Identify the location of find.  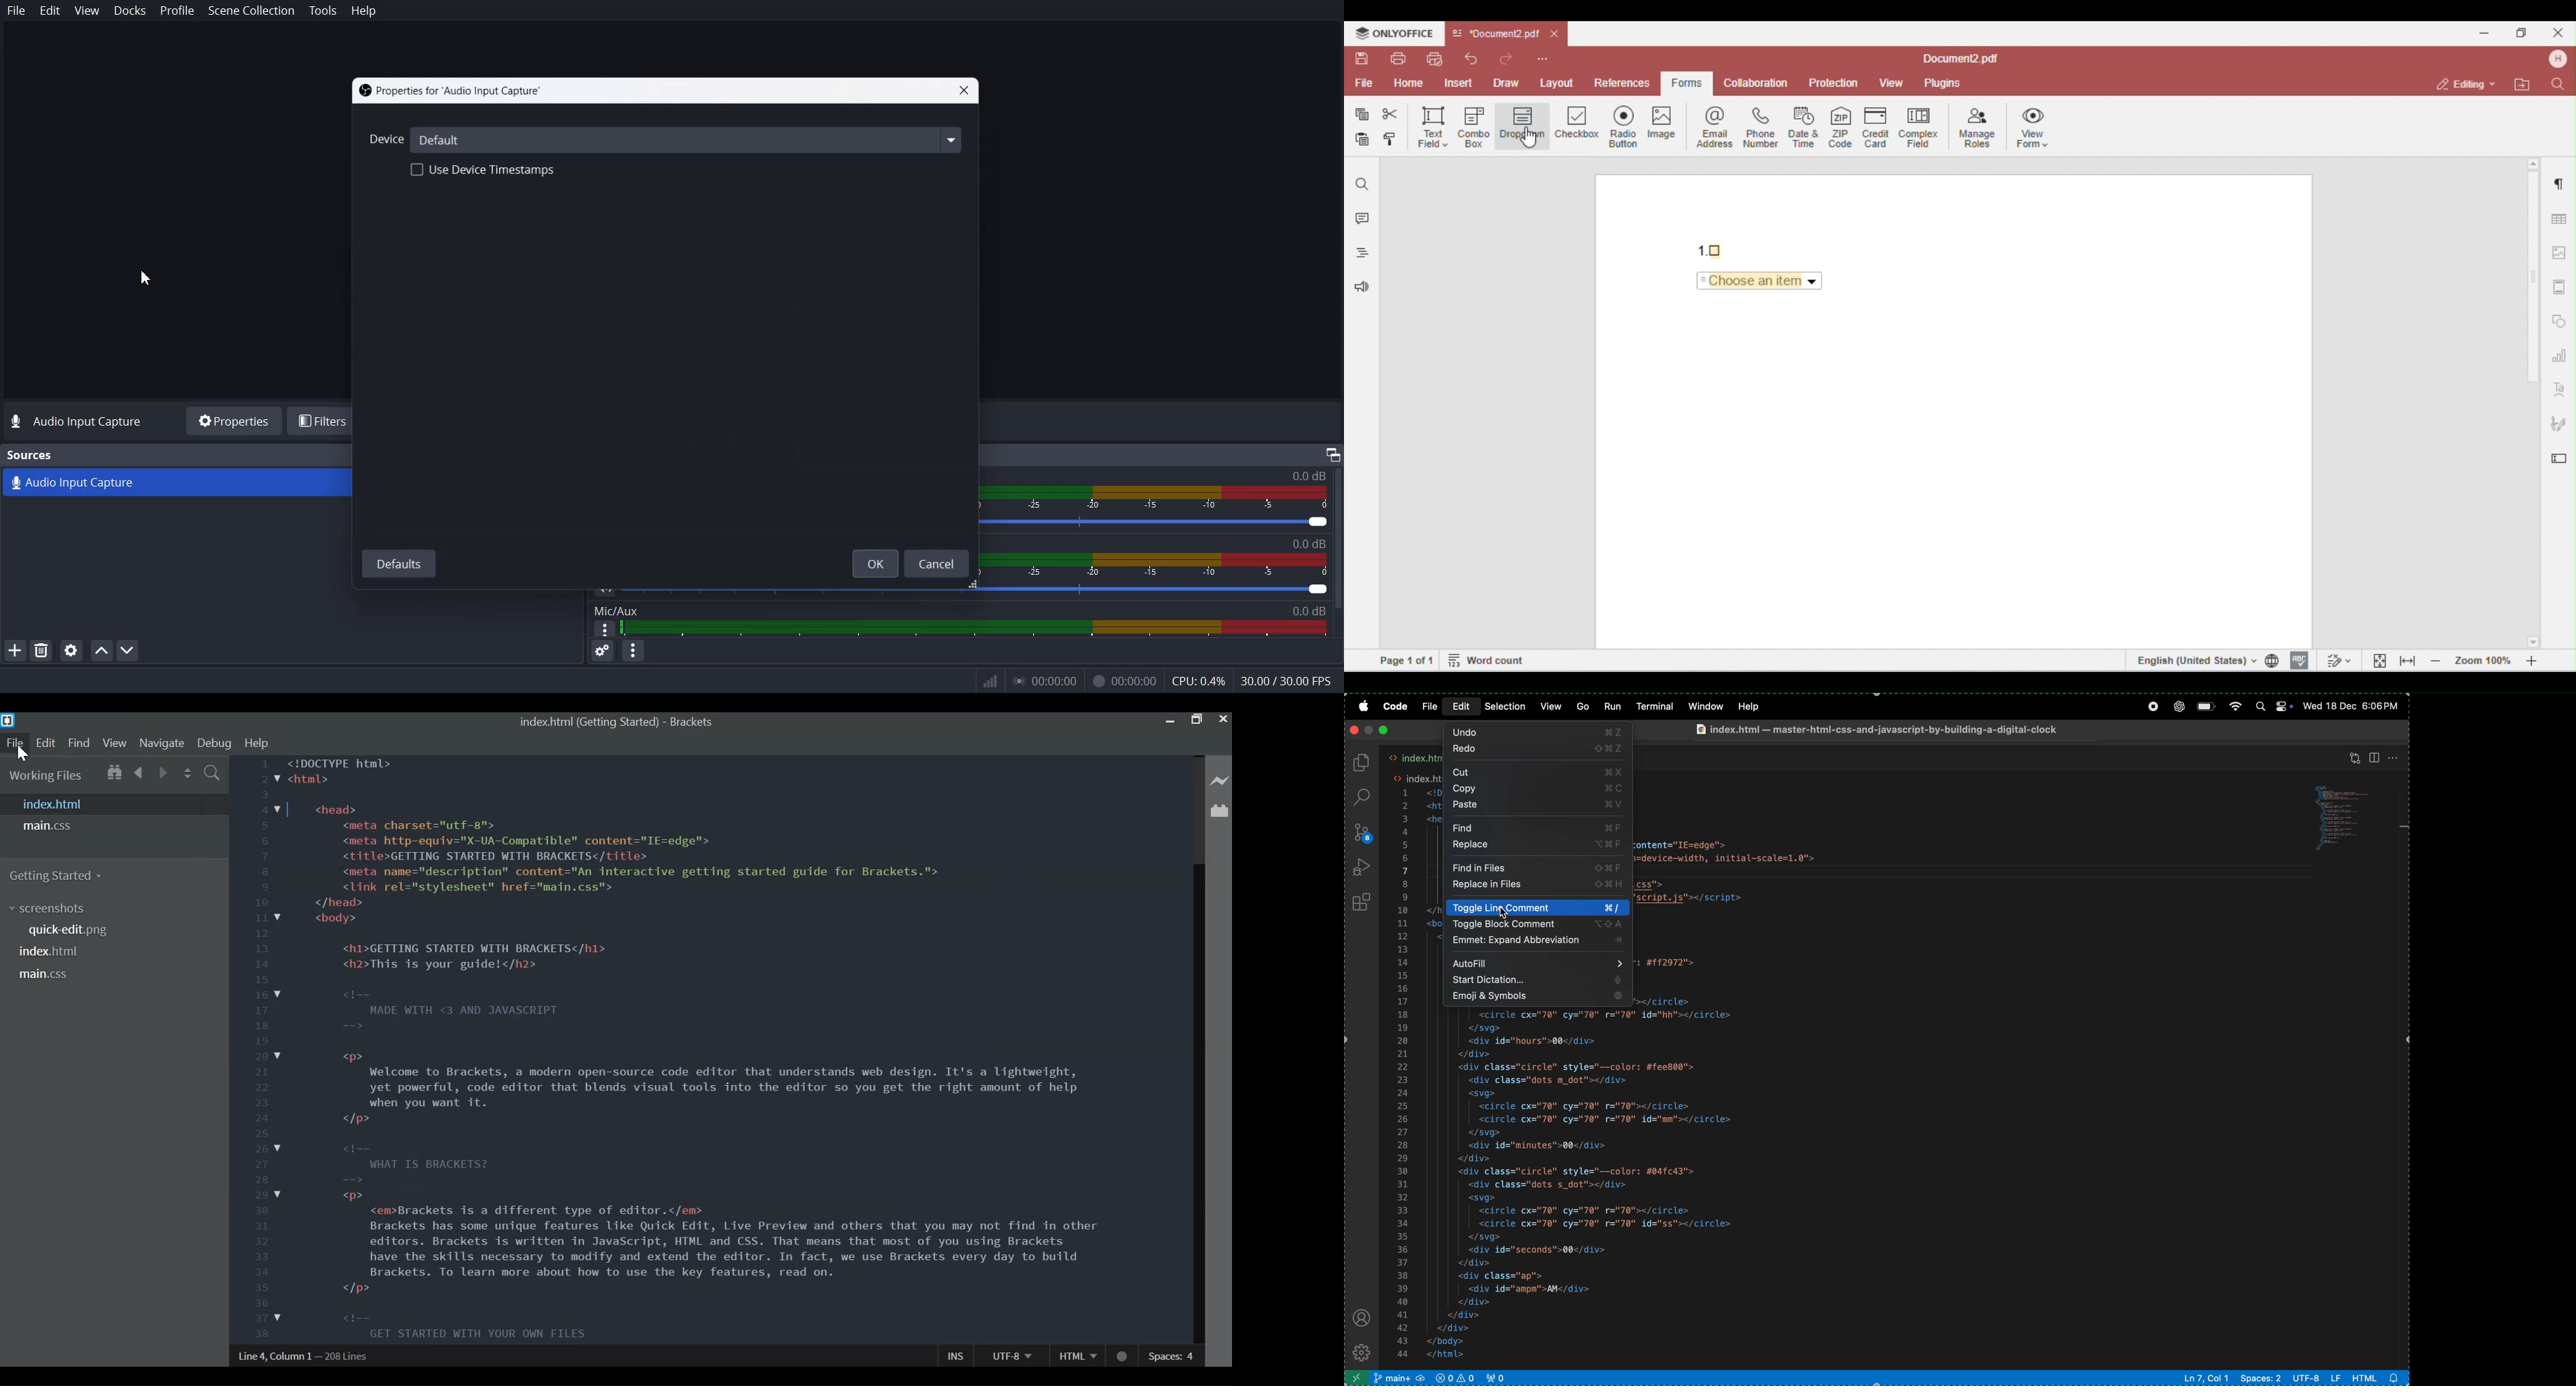
(1538, 827).